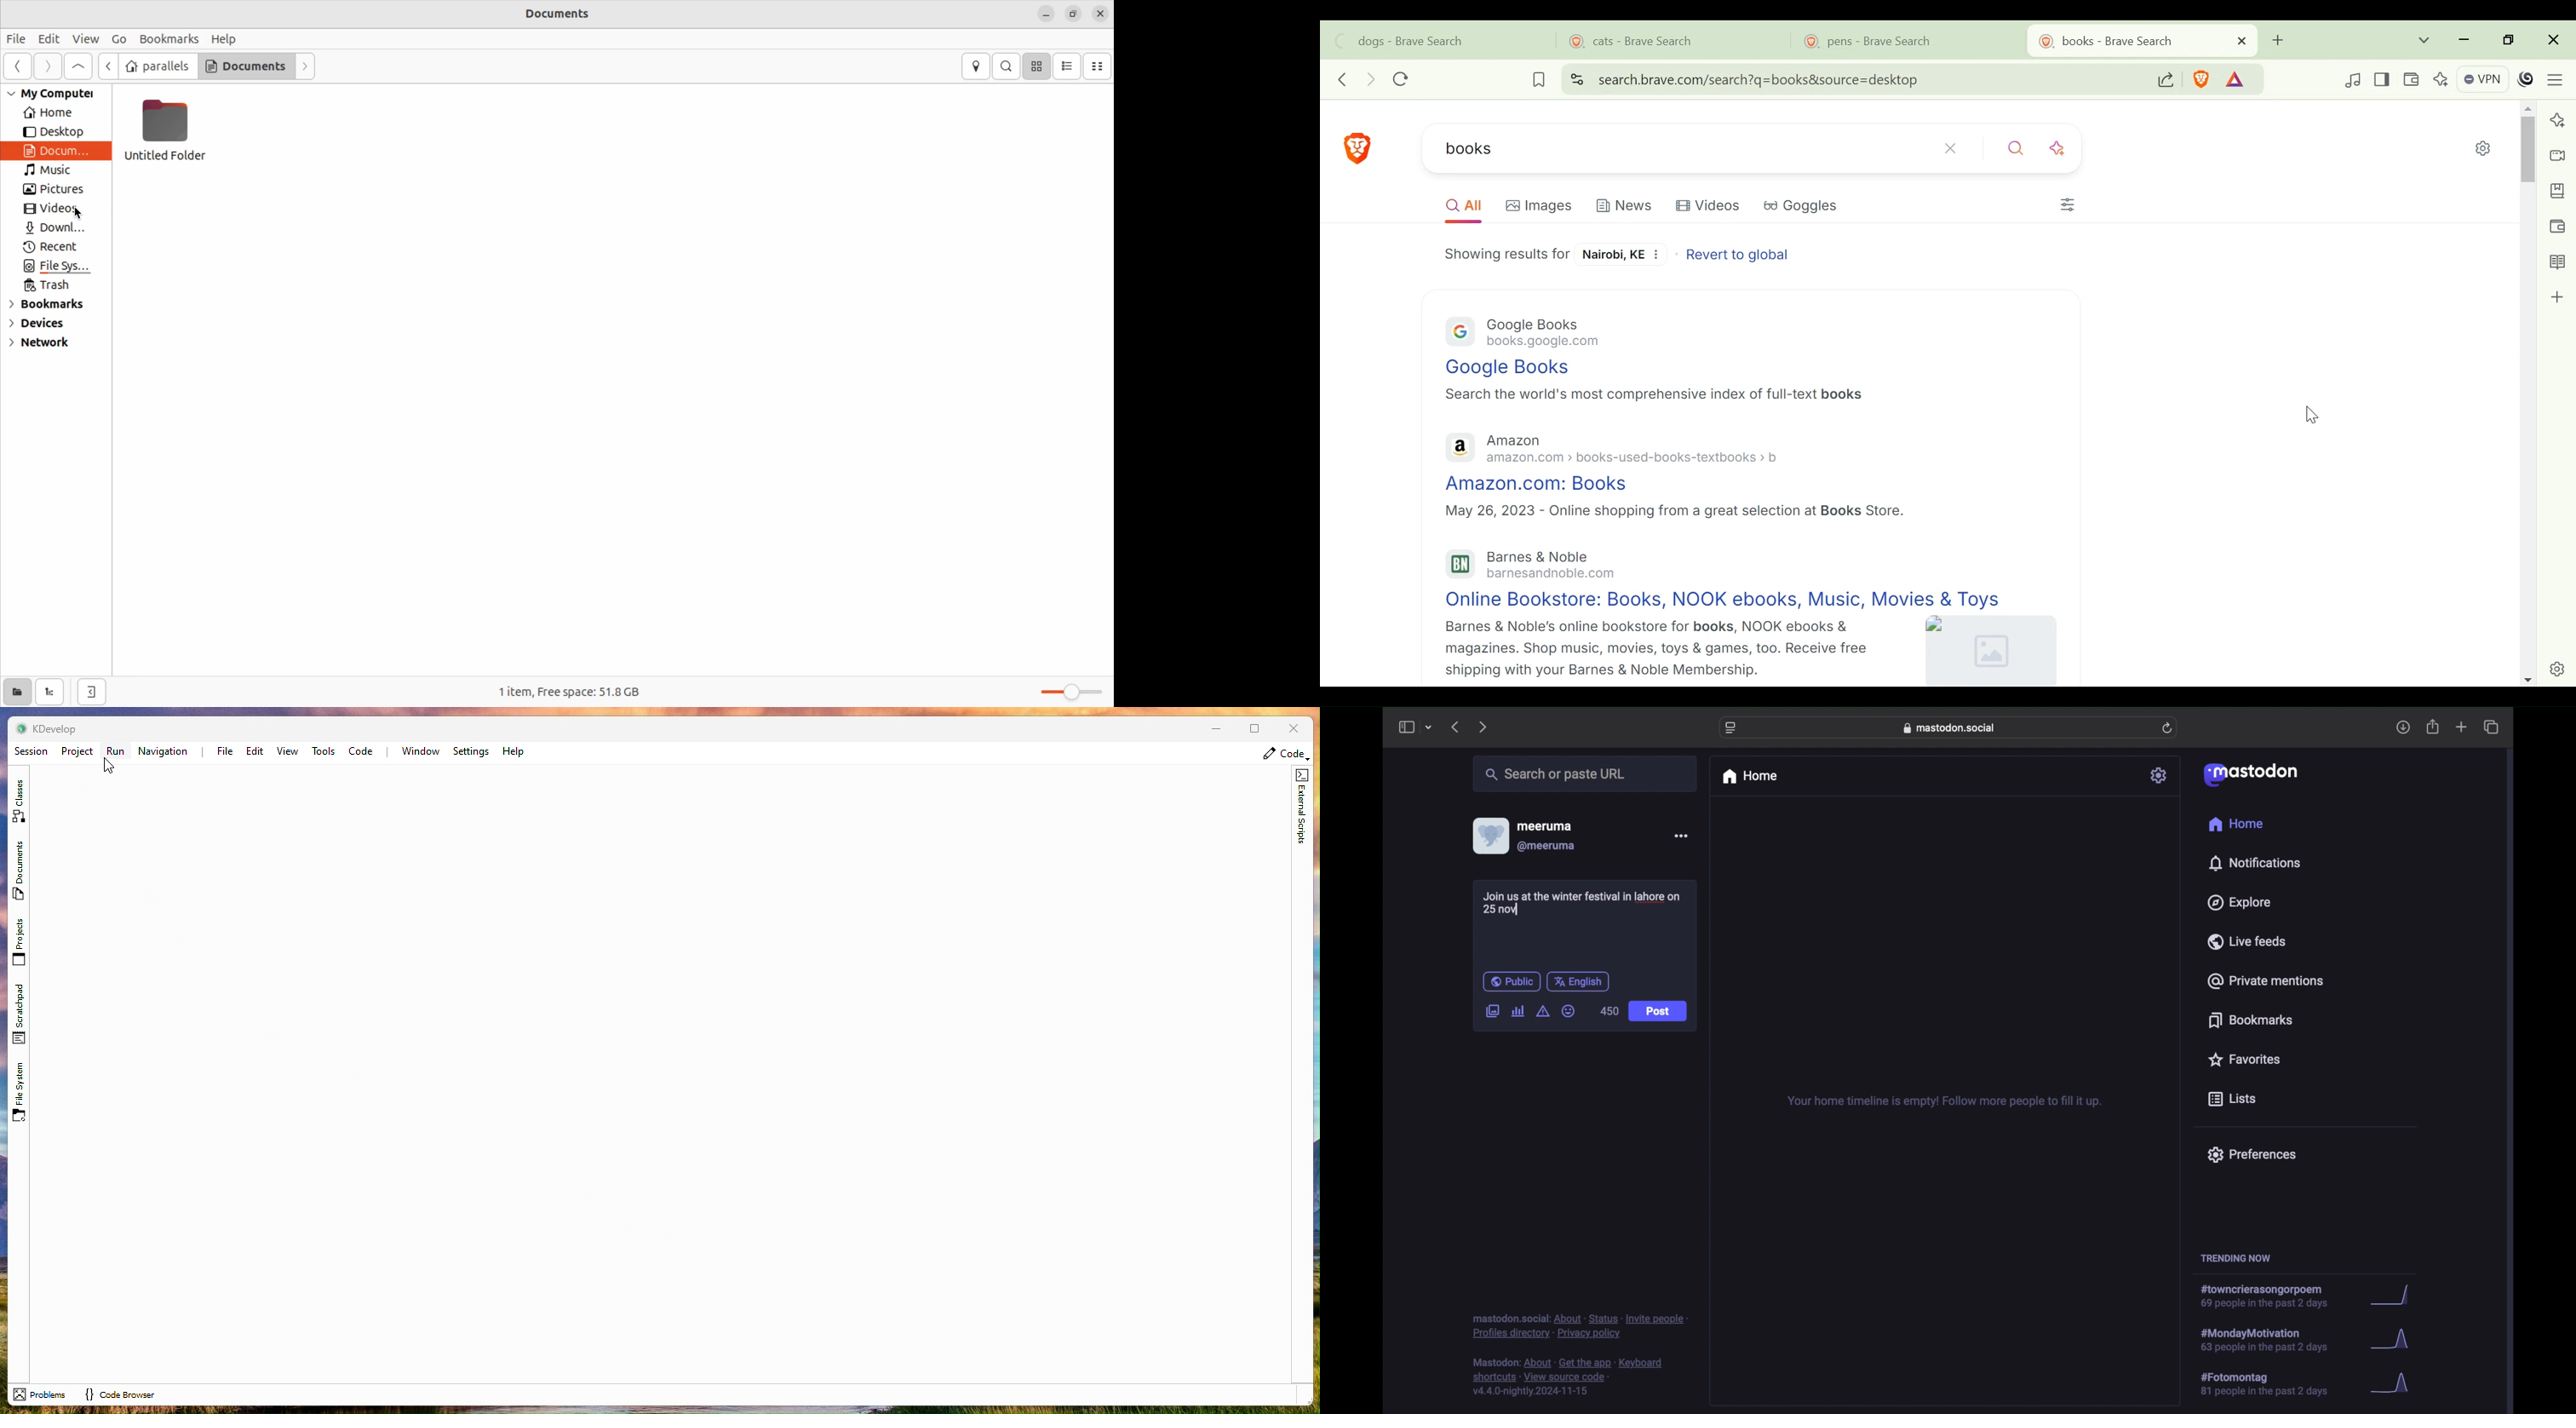 This screenshot has height=1428, width=2576. I want to click on settings, so click(2160, 775).